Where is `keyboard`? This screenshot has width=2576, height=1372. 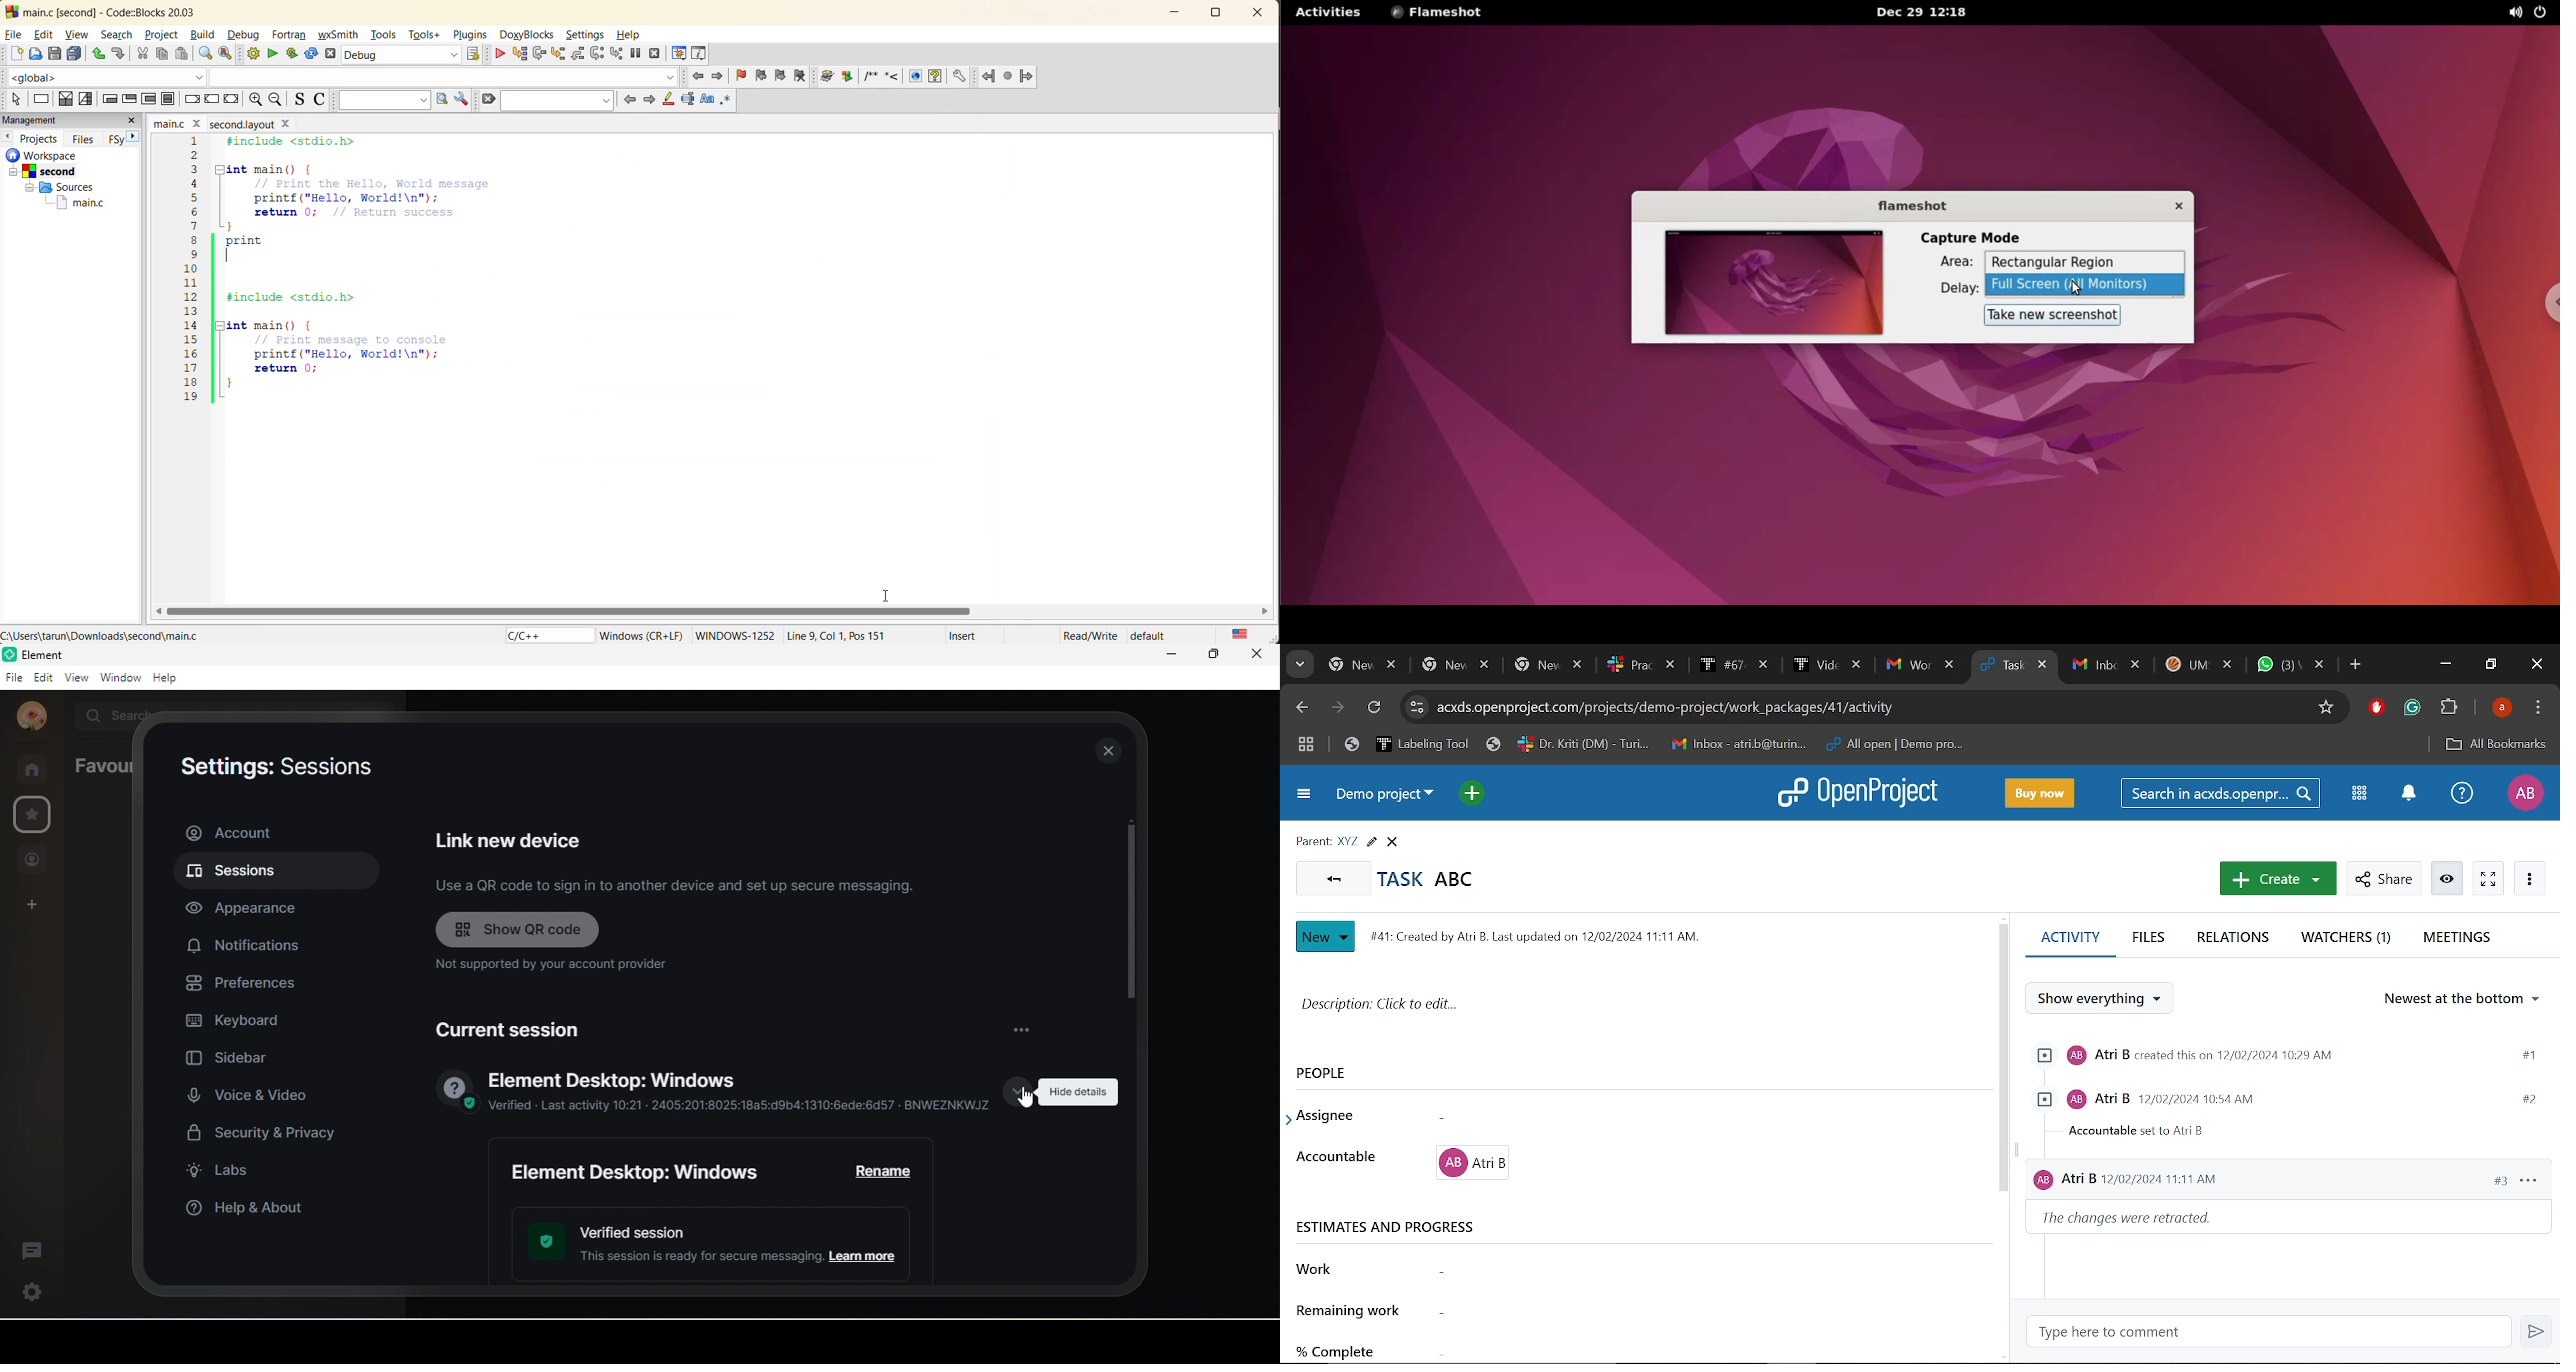 keyboard is located at coordinates (239, 1024).